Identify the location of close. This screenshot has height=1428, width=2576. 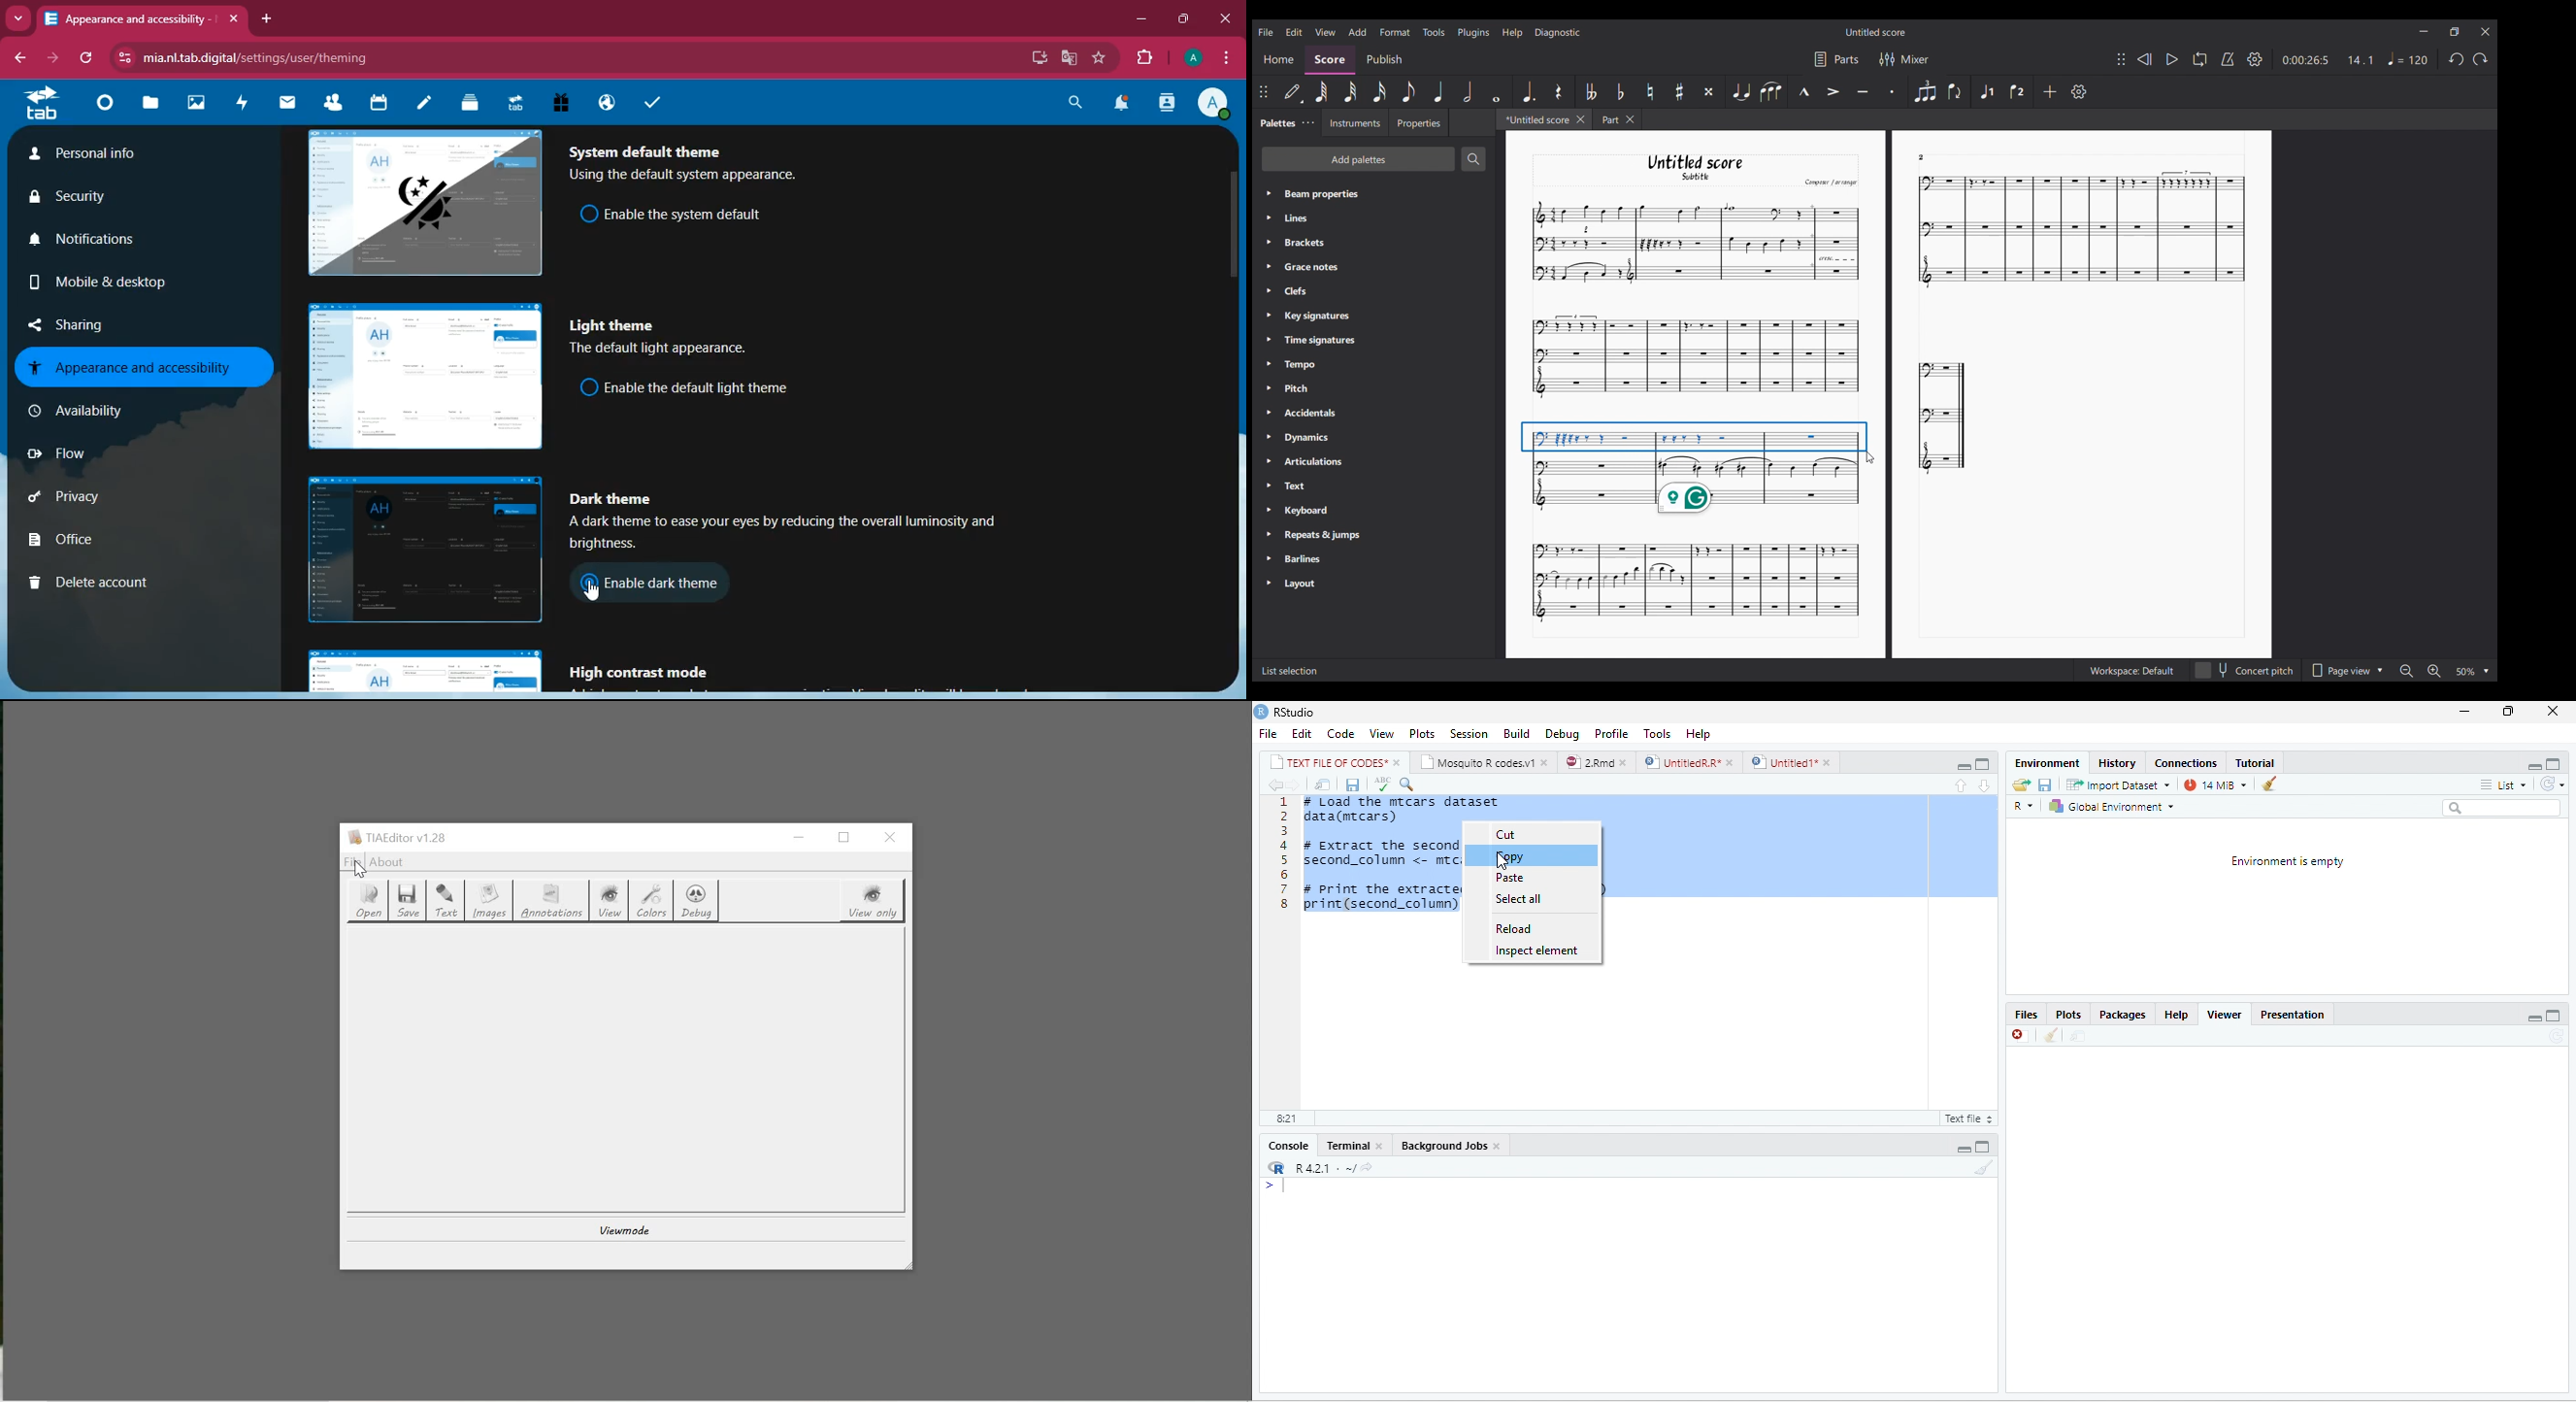
(1730, 761).